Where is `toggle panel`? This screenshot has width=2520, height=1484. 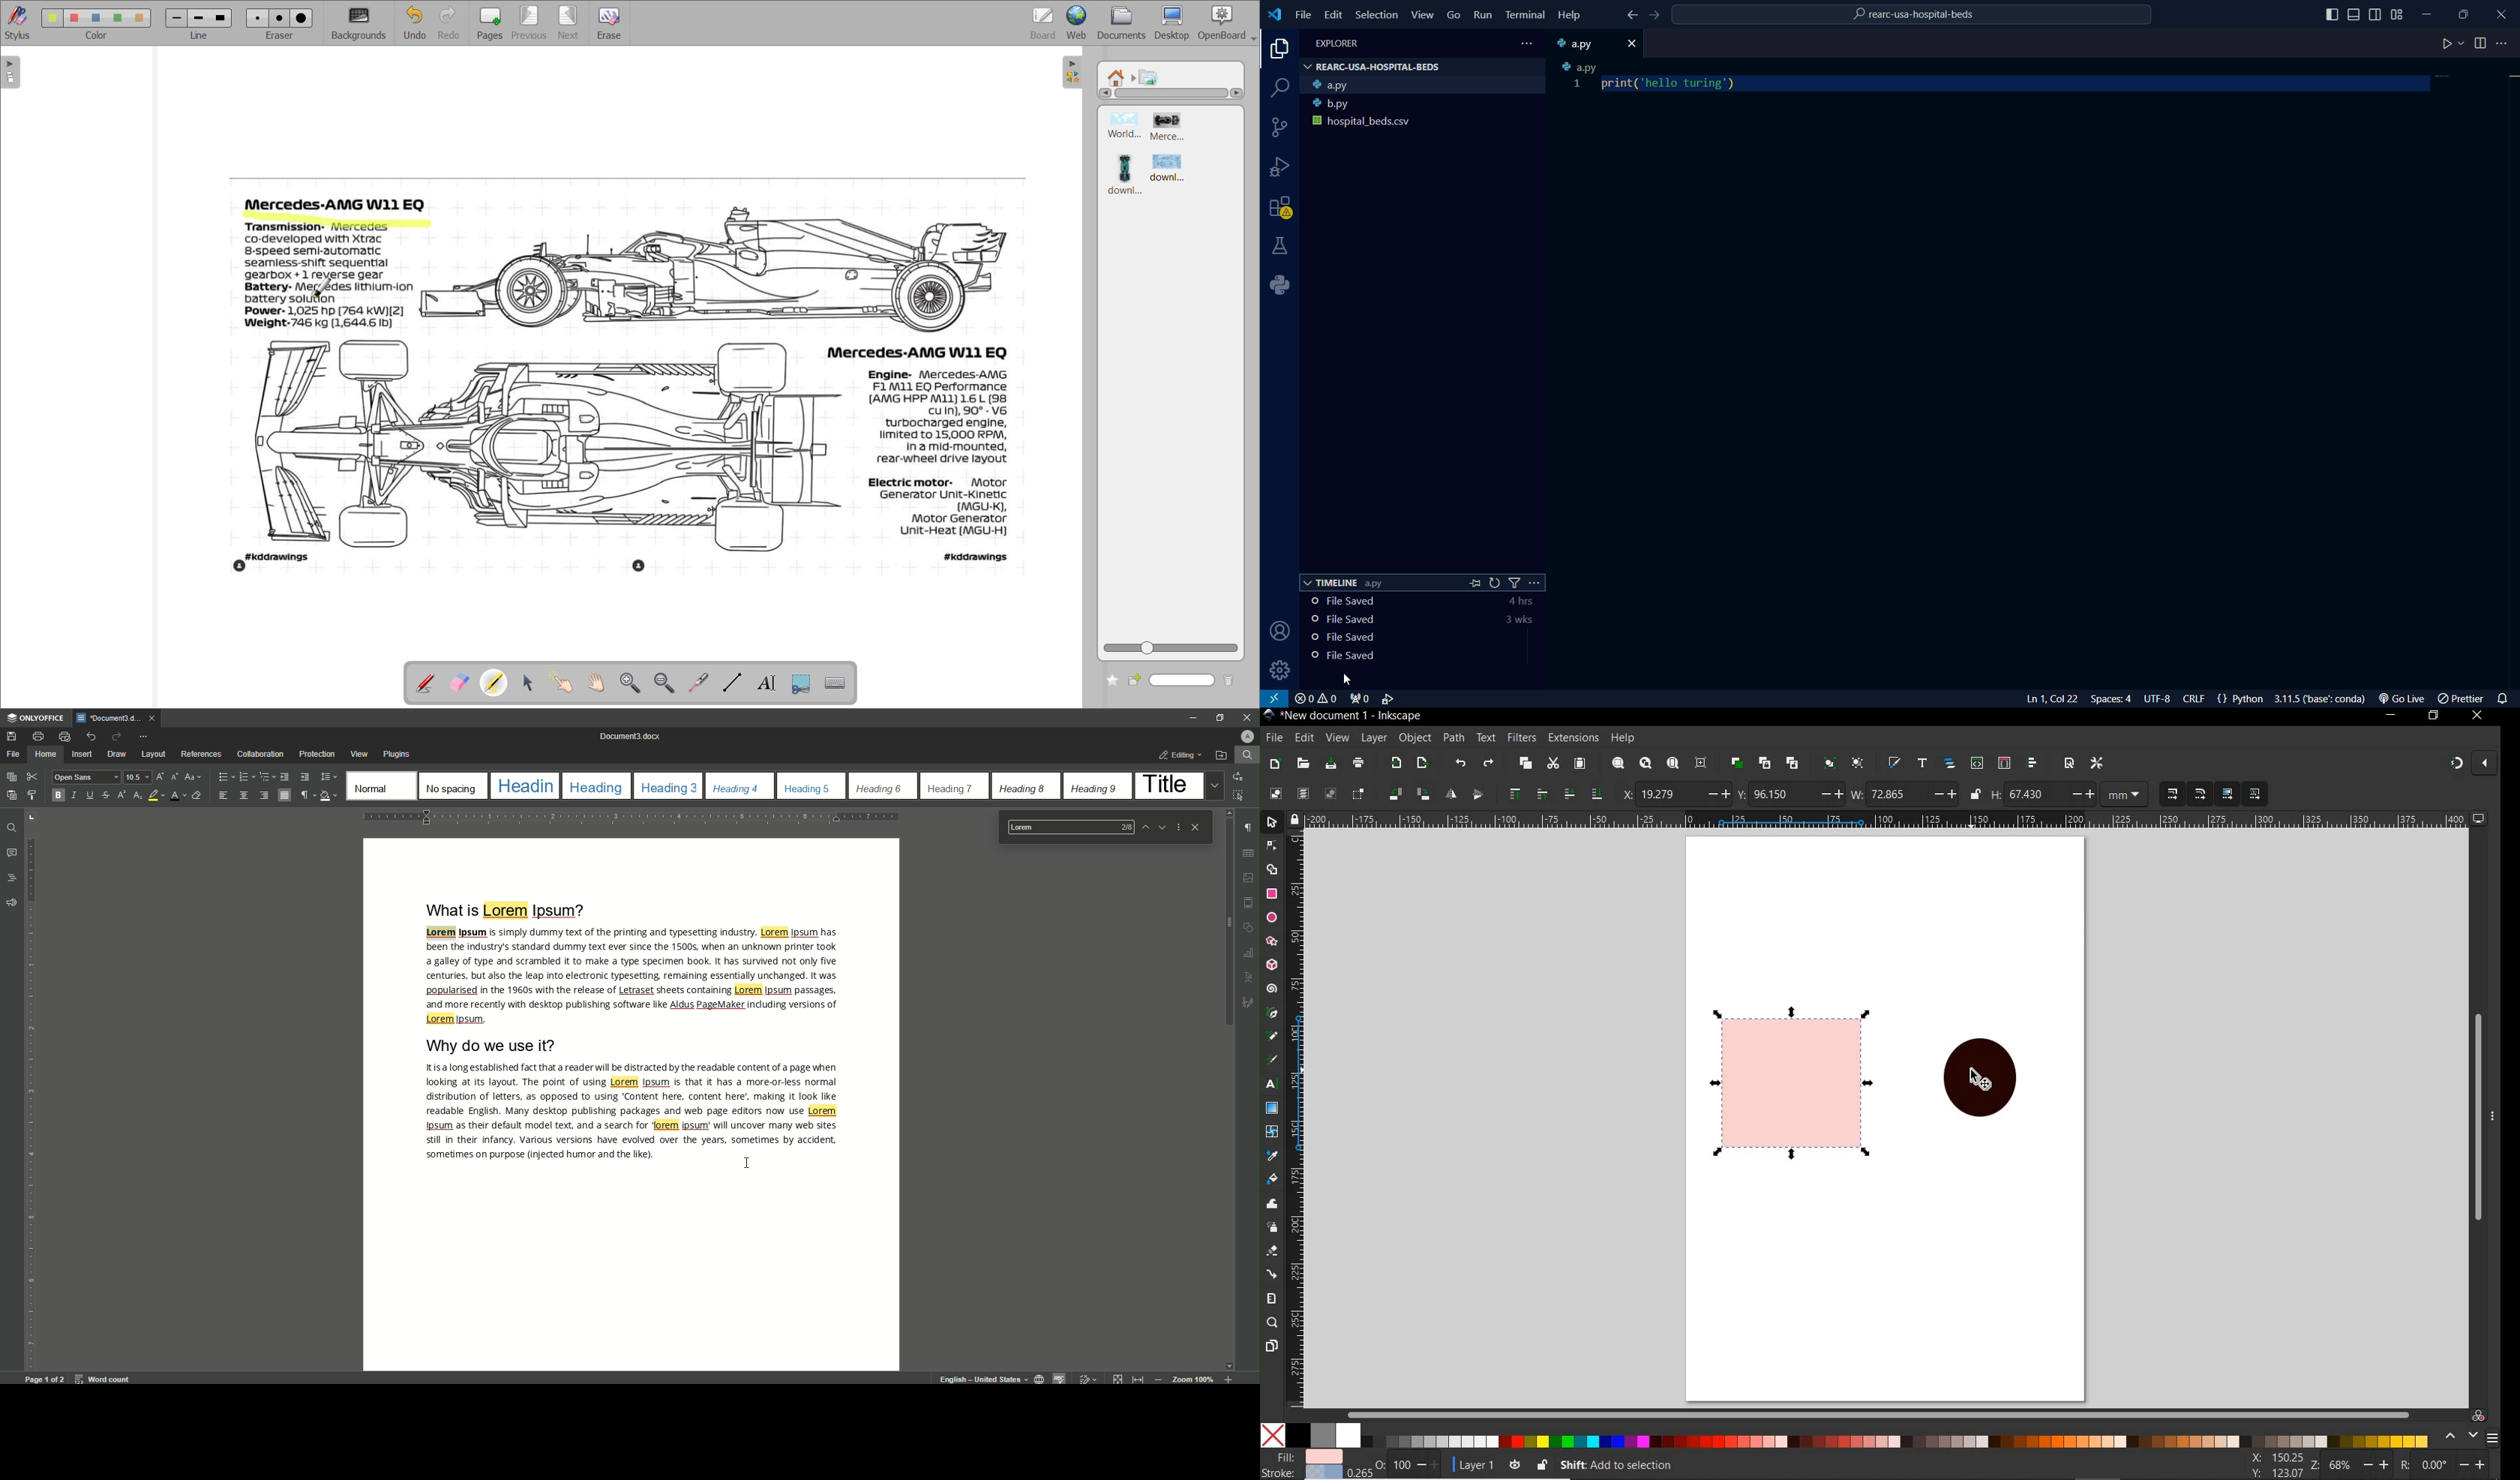
toggle panel is located at coordinates (2355, 14).